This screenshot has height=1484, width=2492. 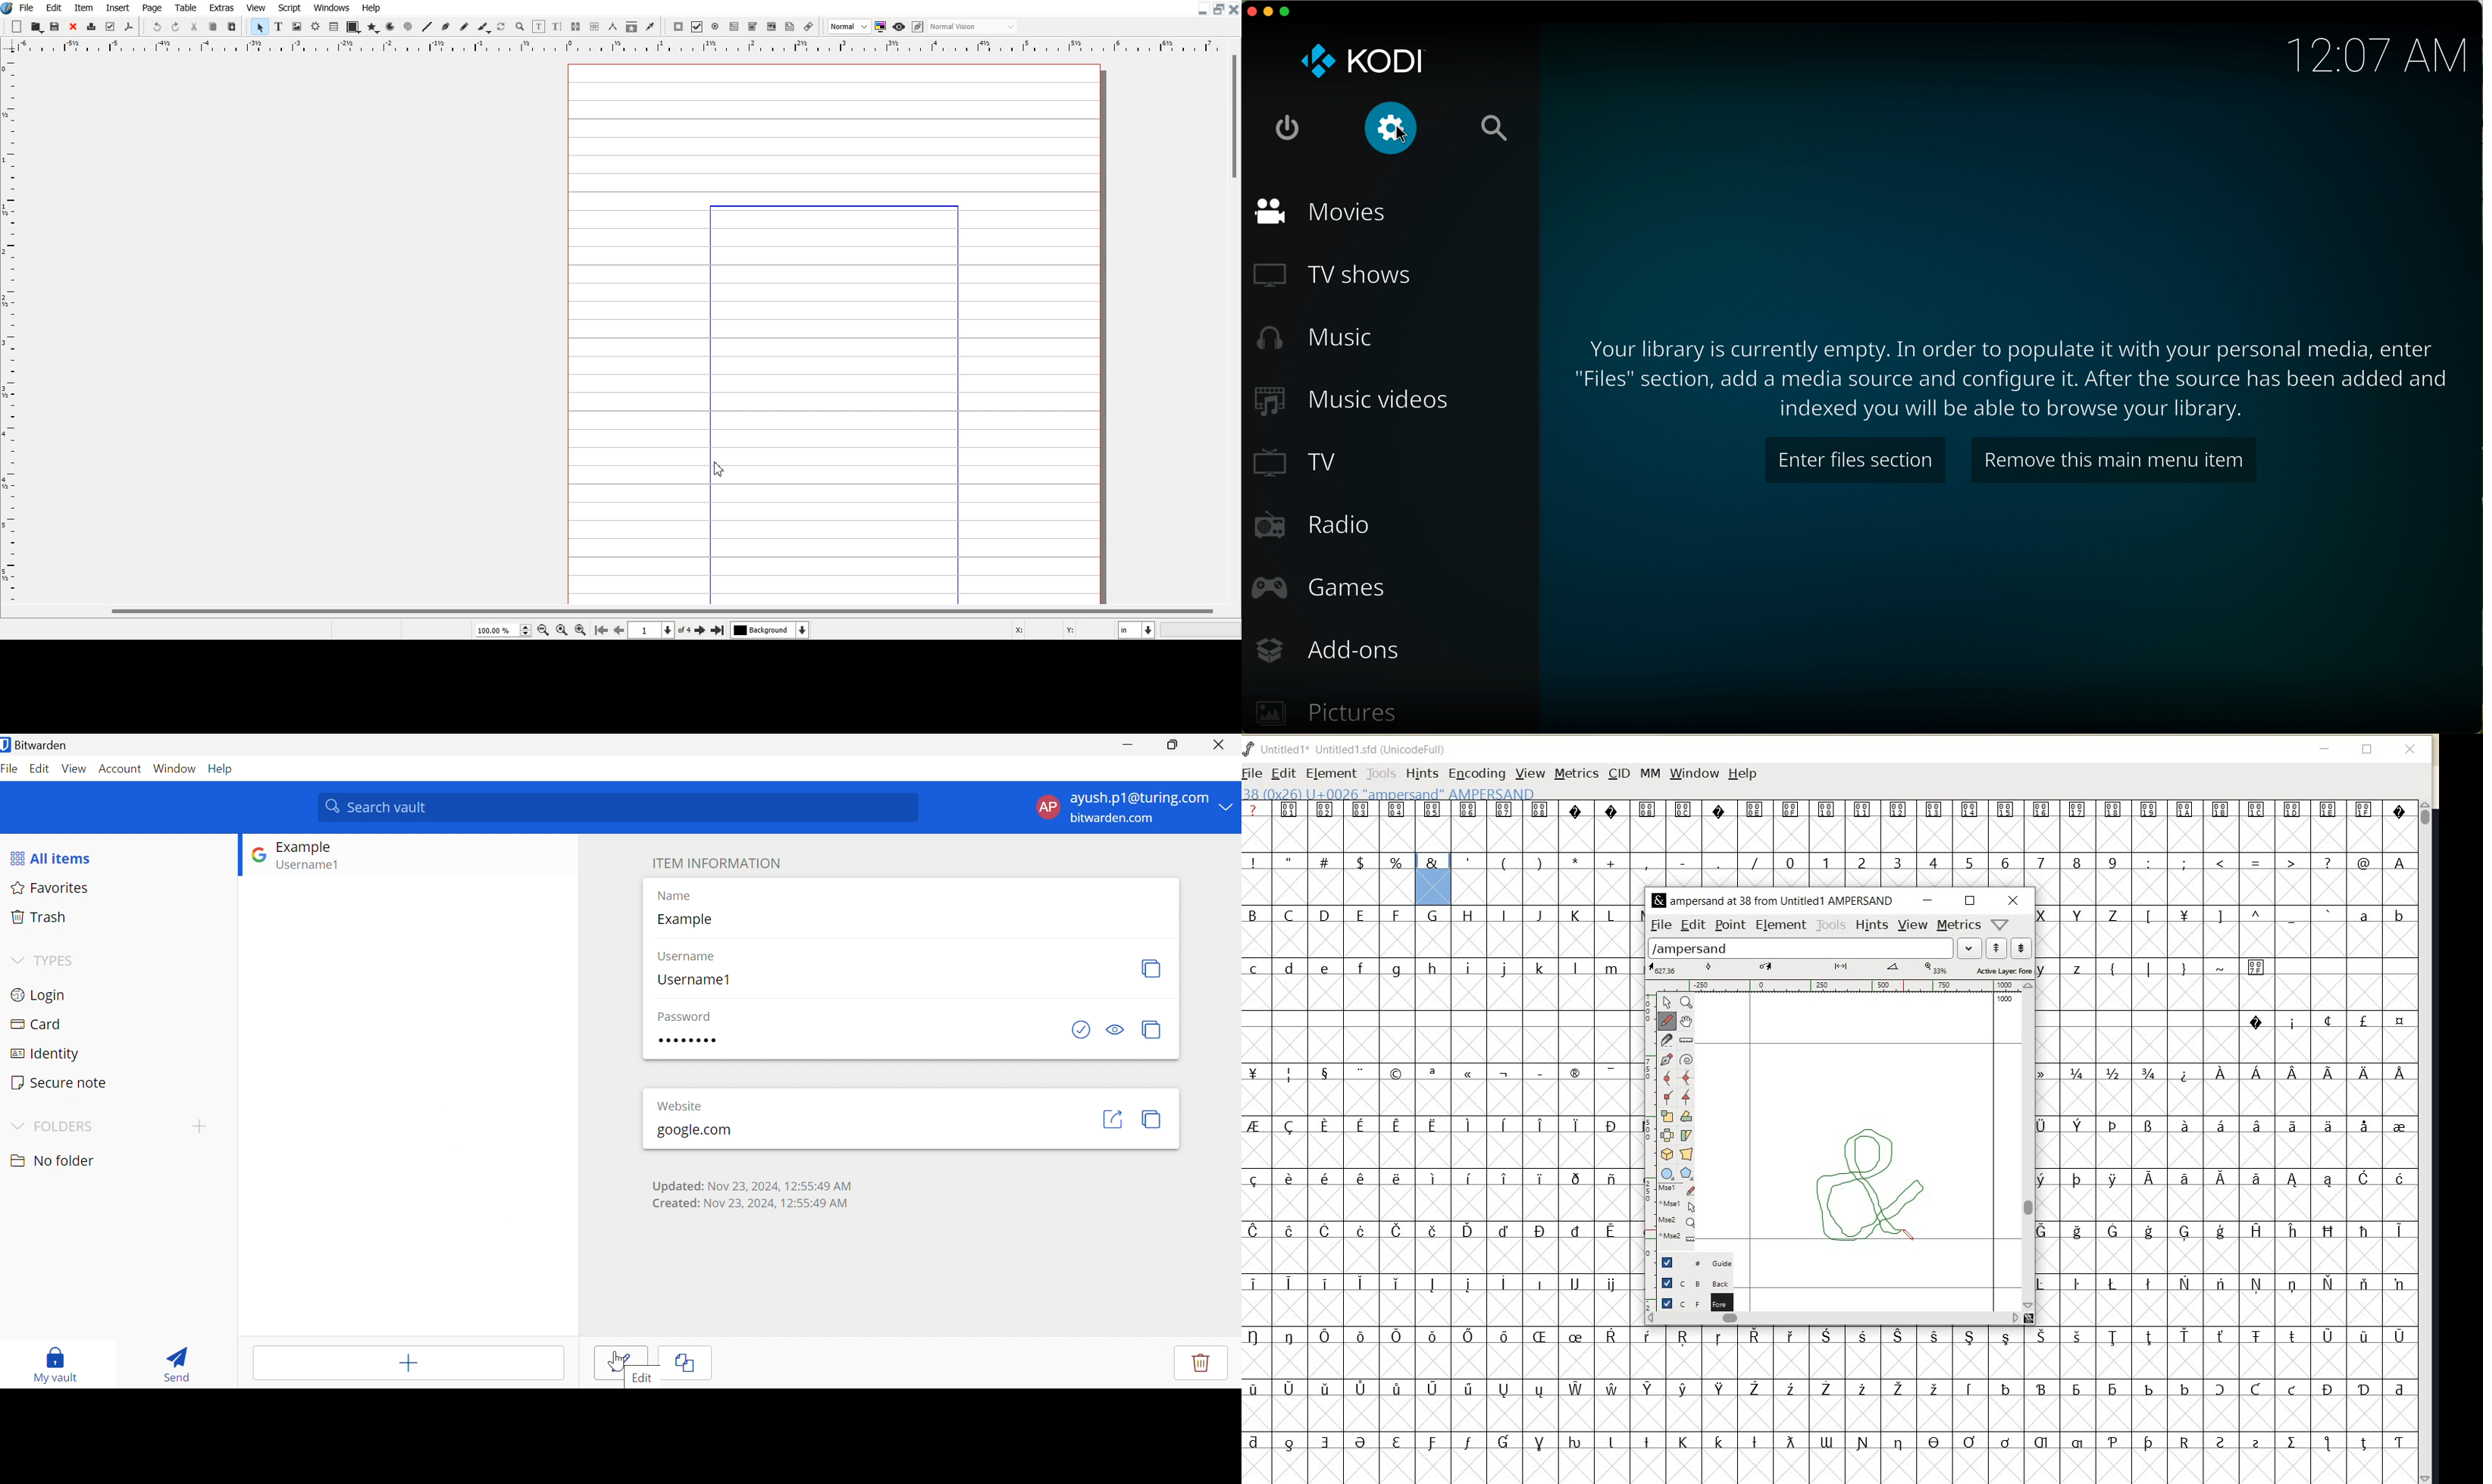 I want to click on music, so click(x=1311, y=337).